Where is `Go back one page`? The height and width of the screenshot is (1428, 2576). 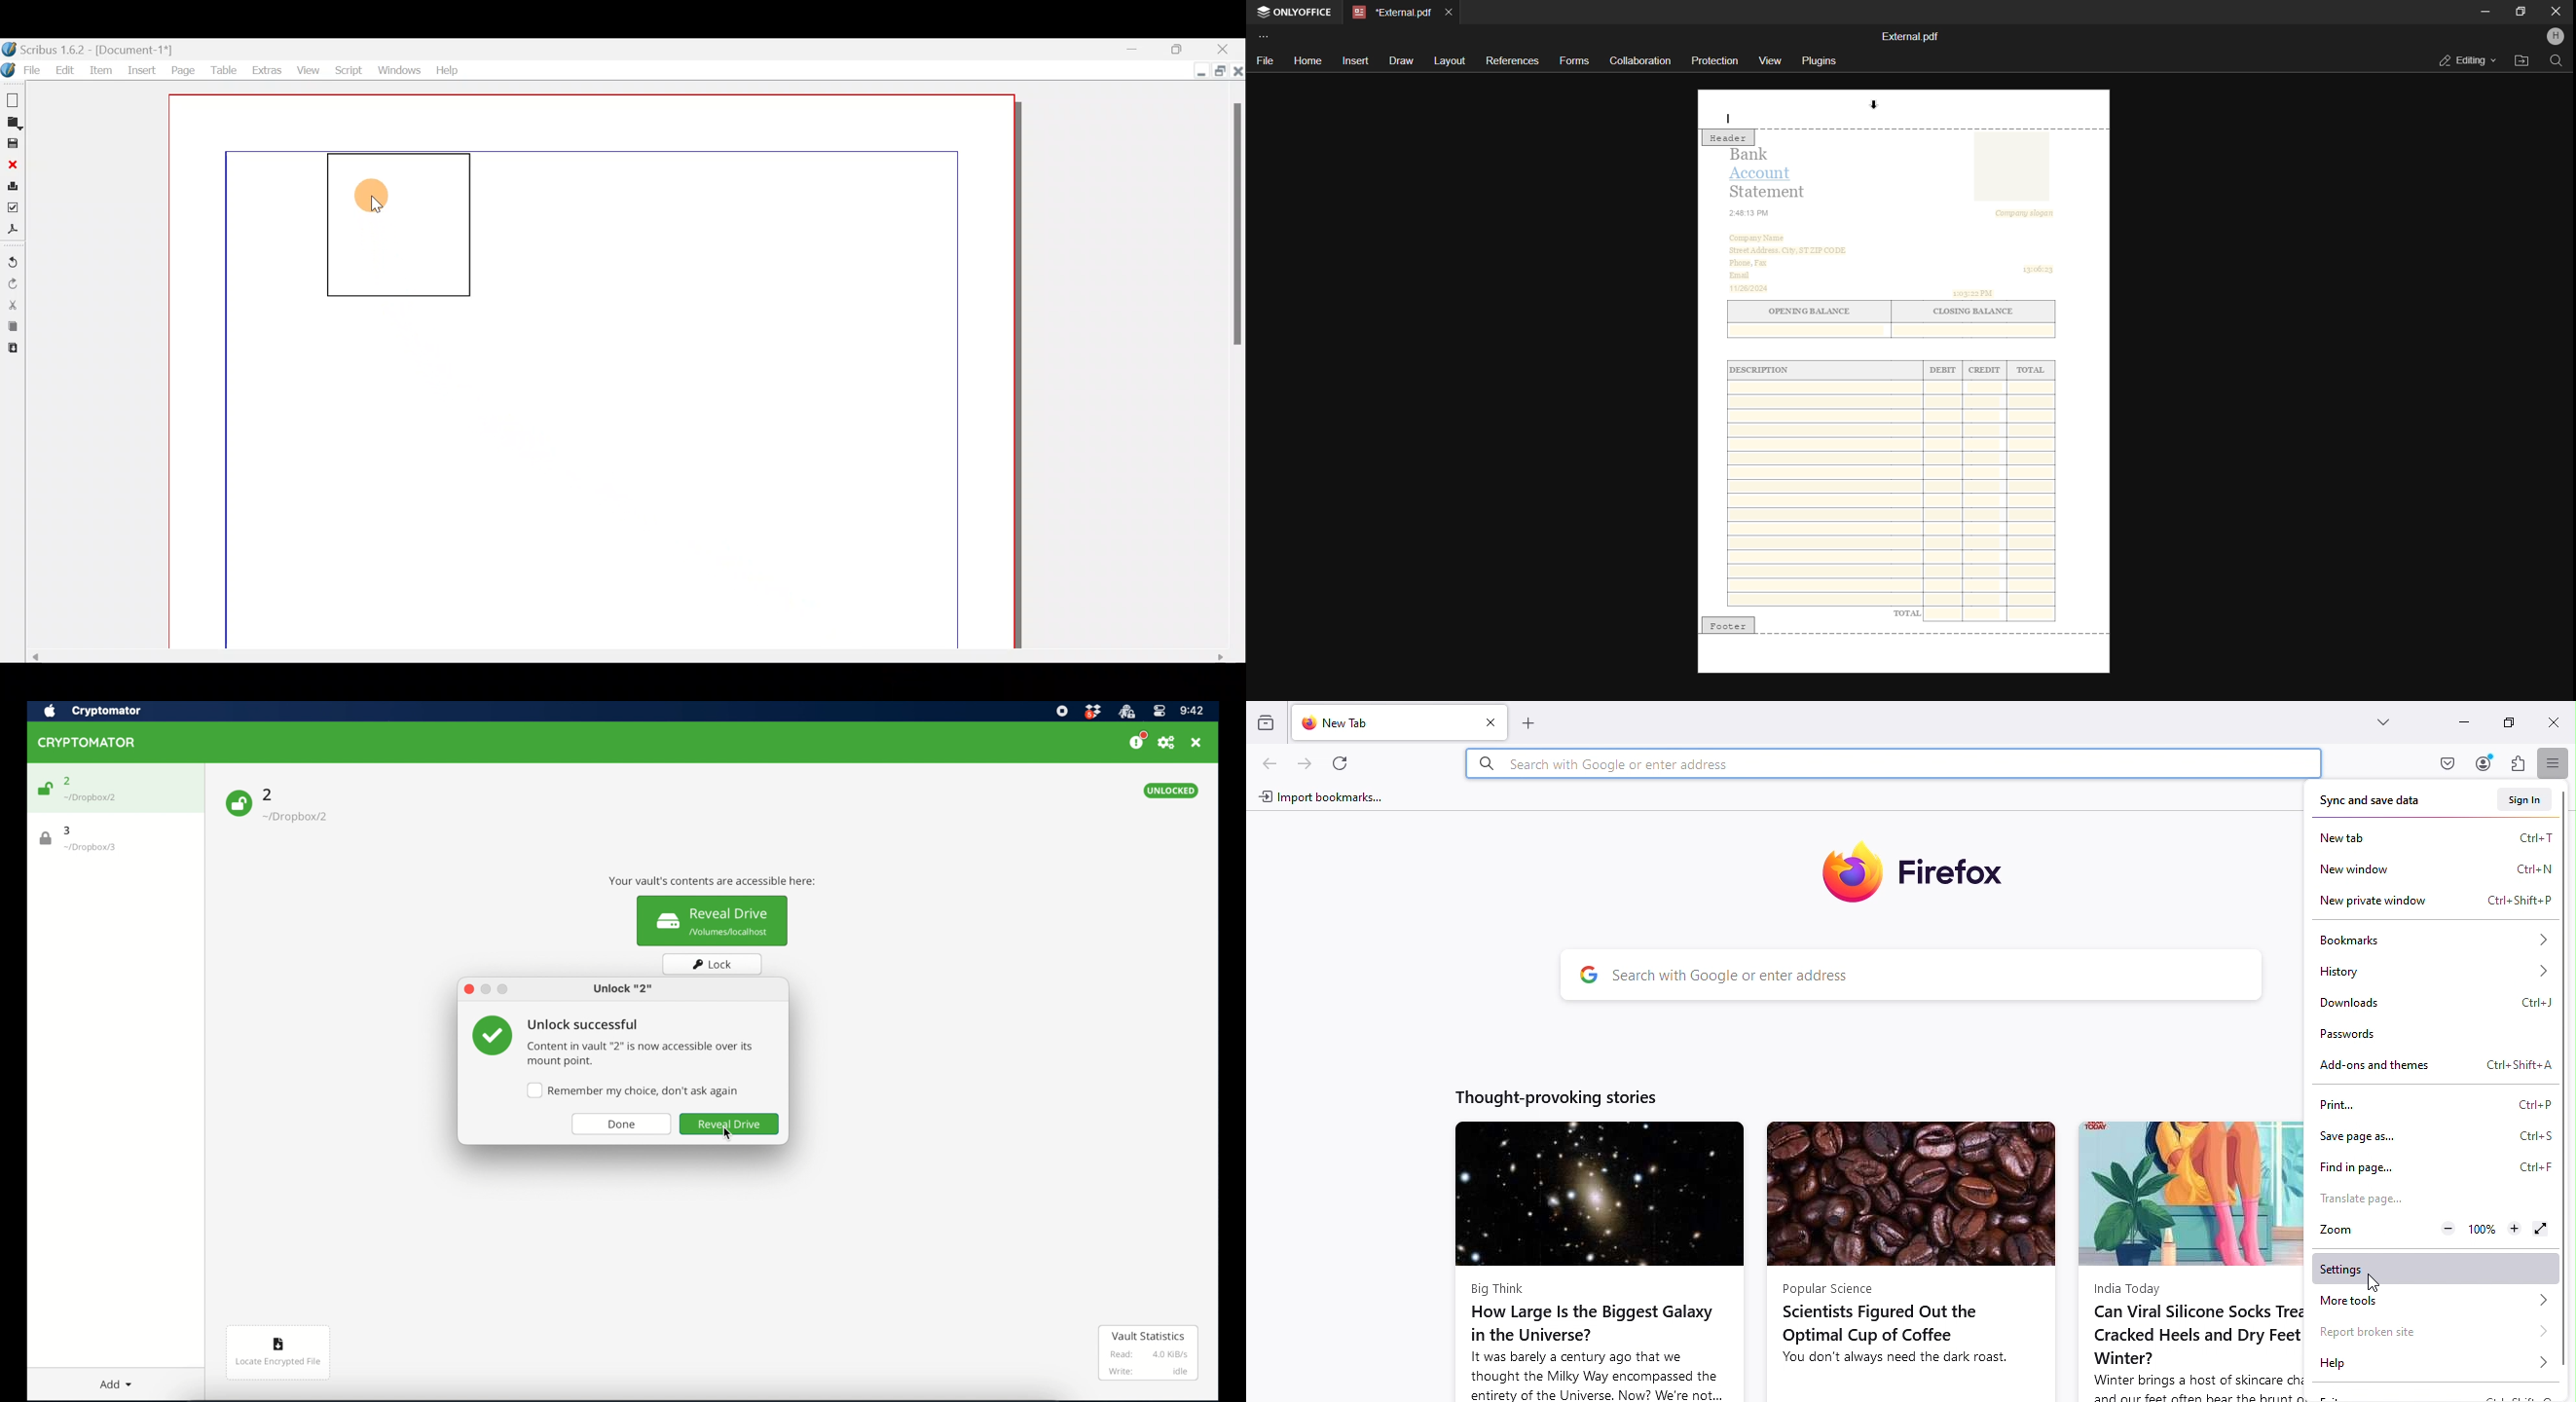
Go back one page is located at coordinates (1270, 764).